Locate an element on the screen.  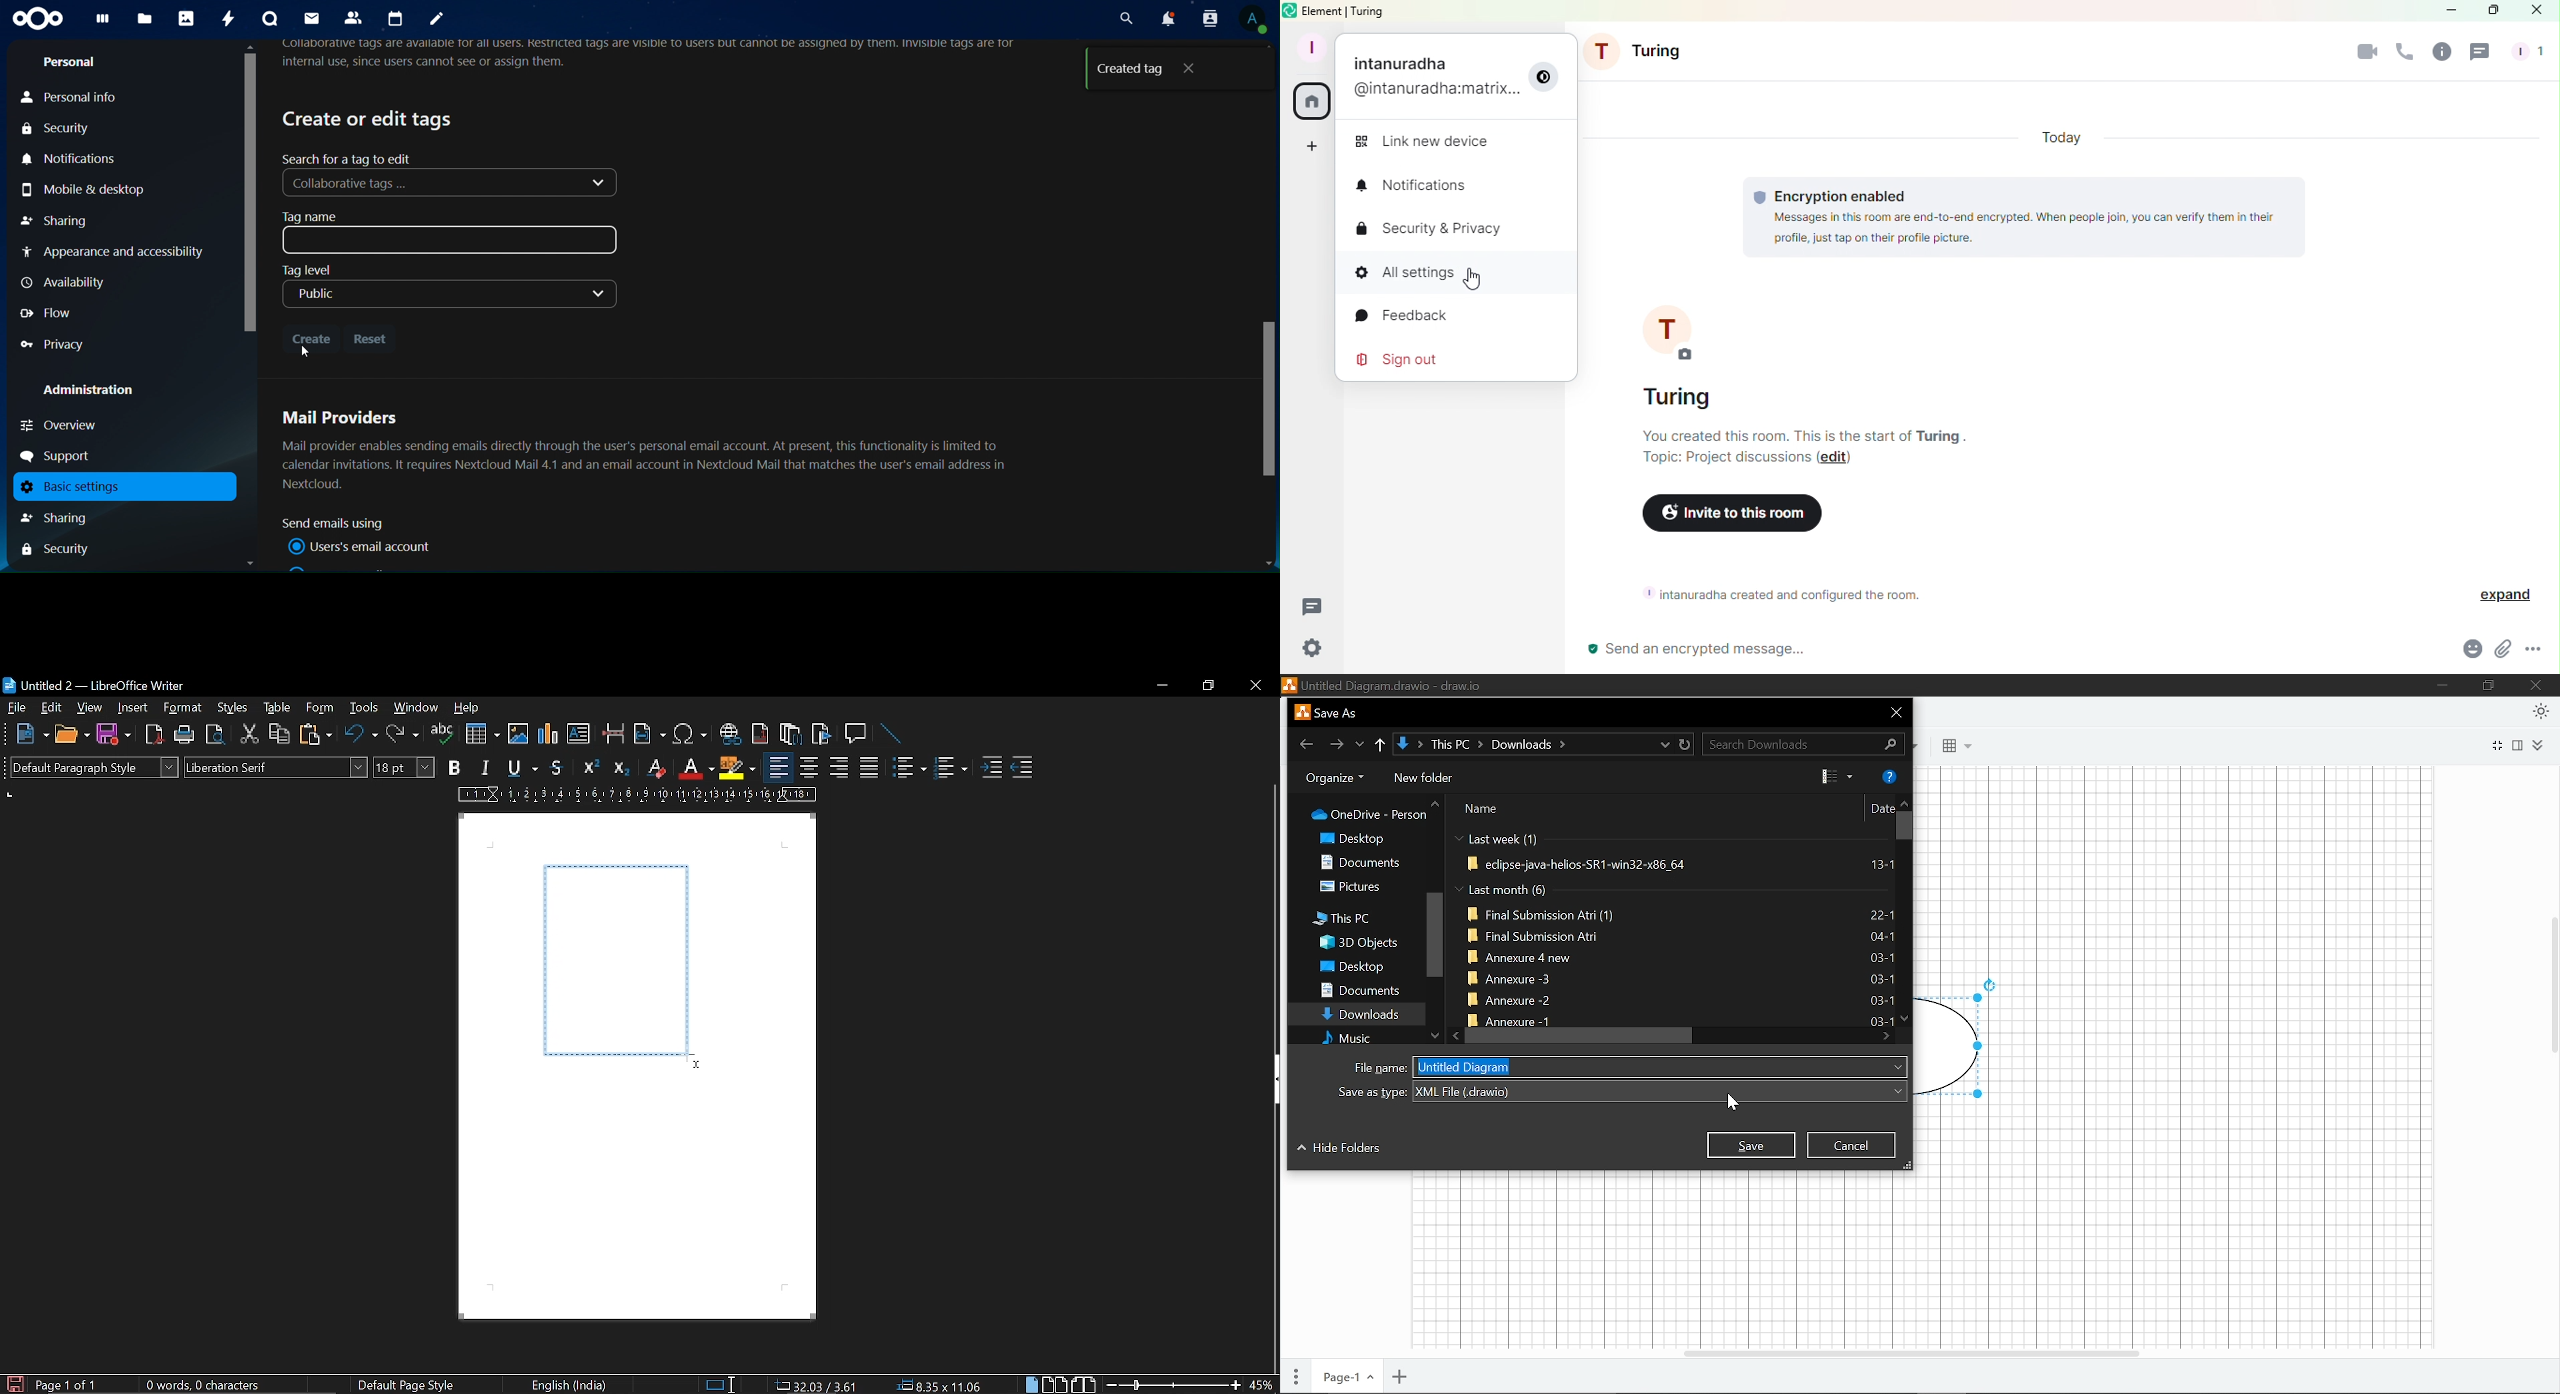
file is located at coordinates (15, 708).